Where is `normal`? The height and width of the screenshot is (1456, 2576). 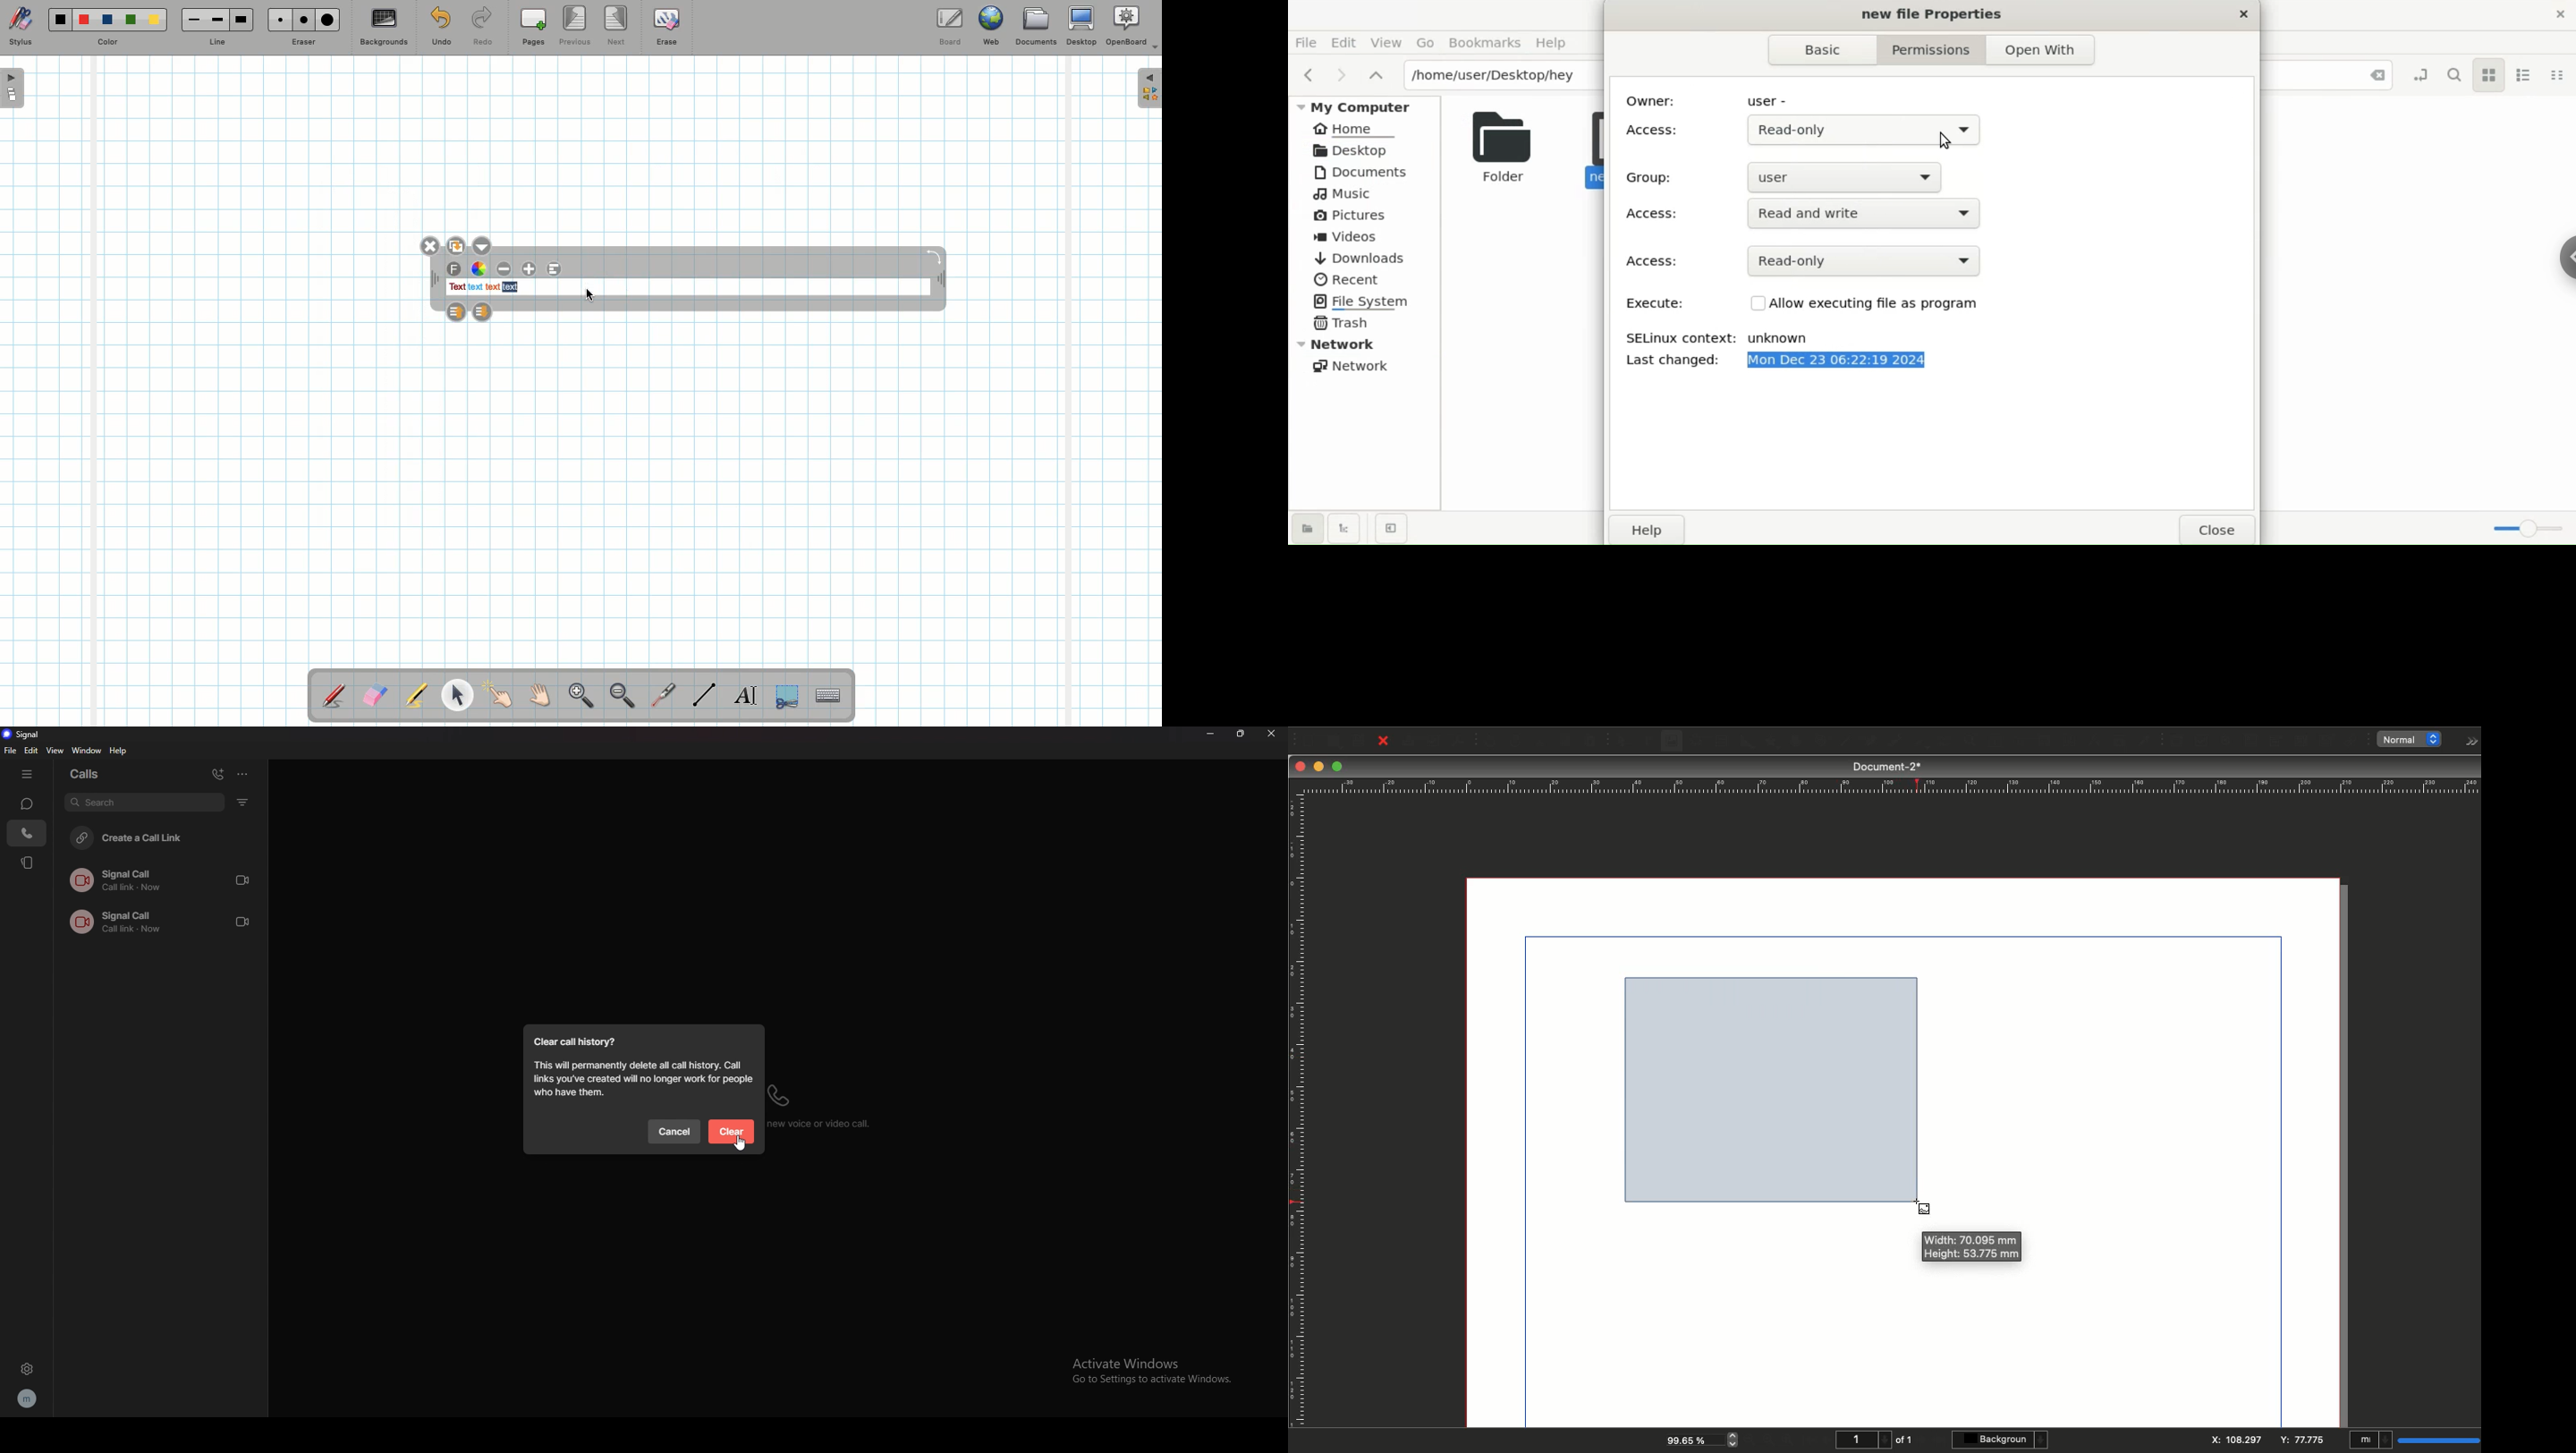 normal is located at coordinates (2414, 740).